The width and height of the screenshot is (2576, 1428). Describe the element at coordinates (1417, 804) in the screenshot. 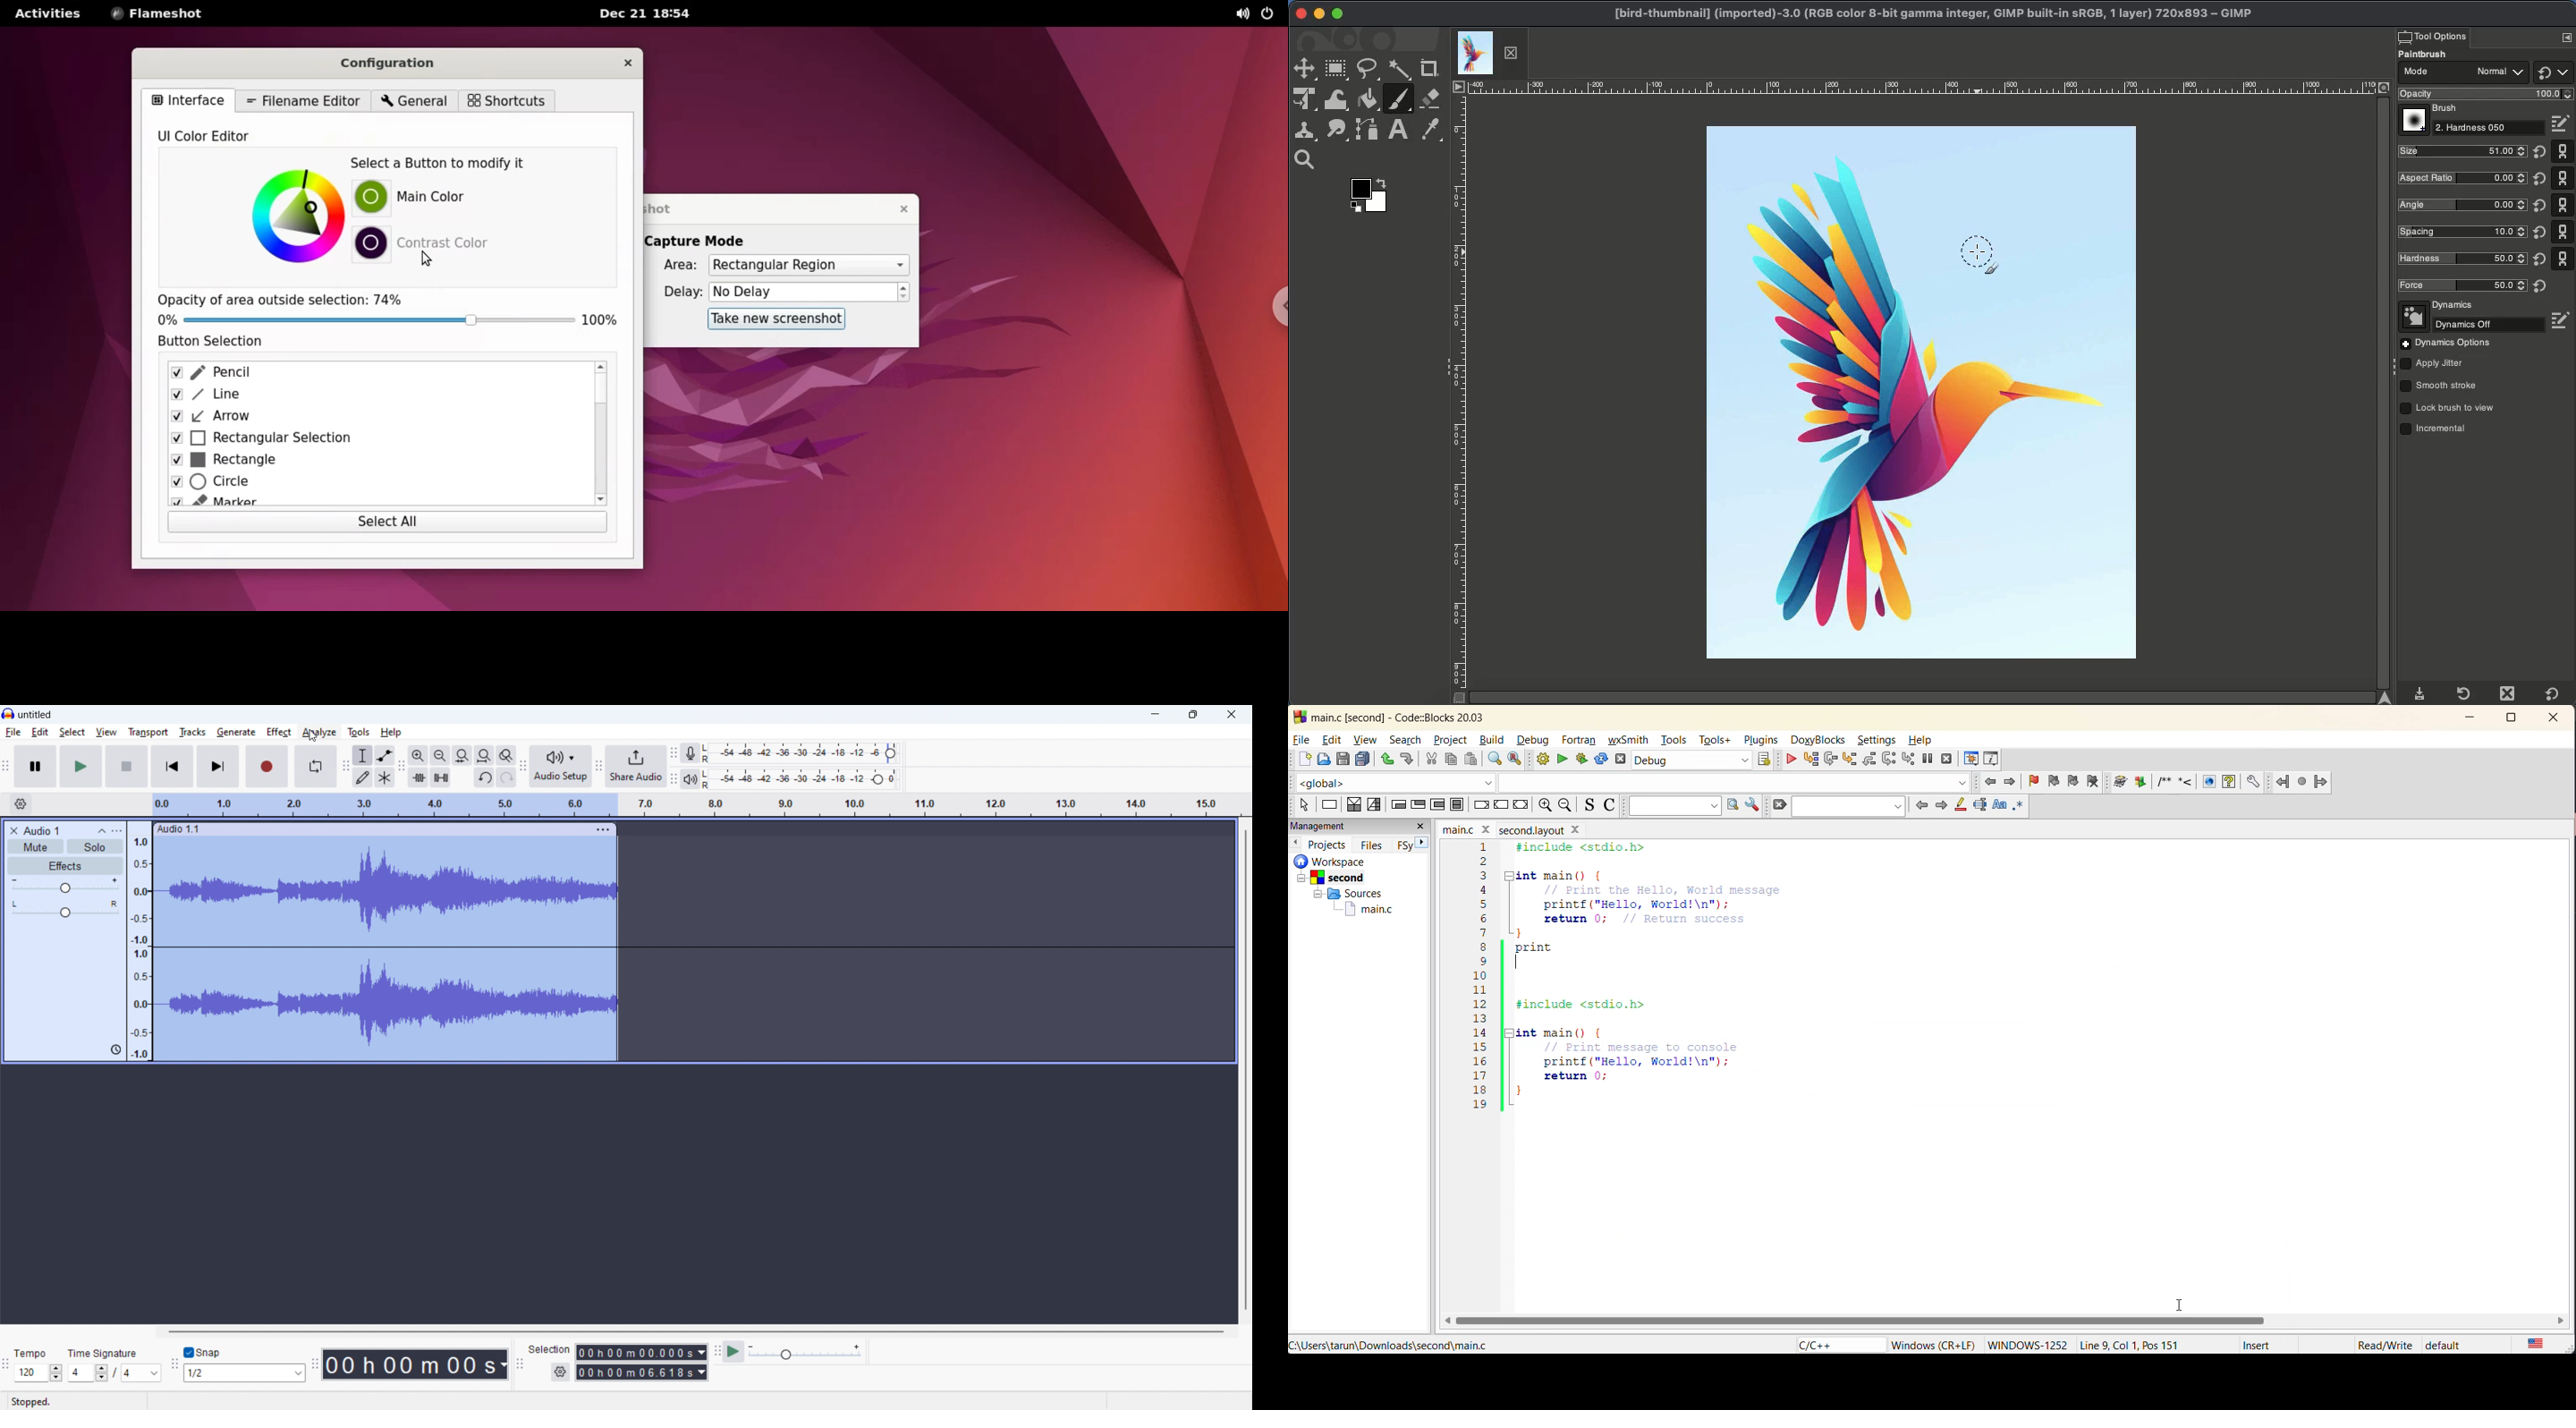

I see `exit condition loop` at that location.